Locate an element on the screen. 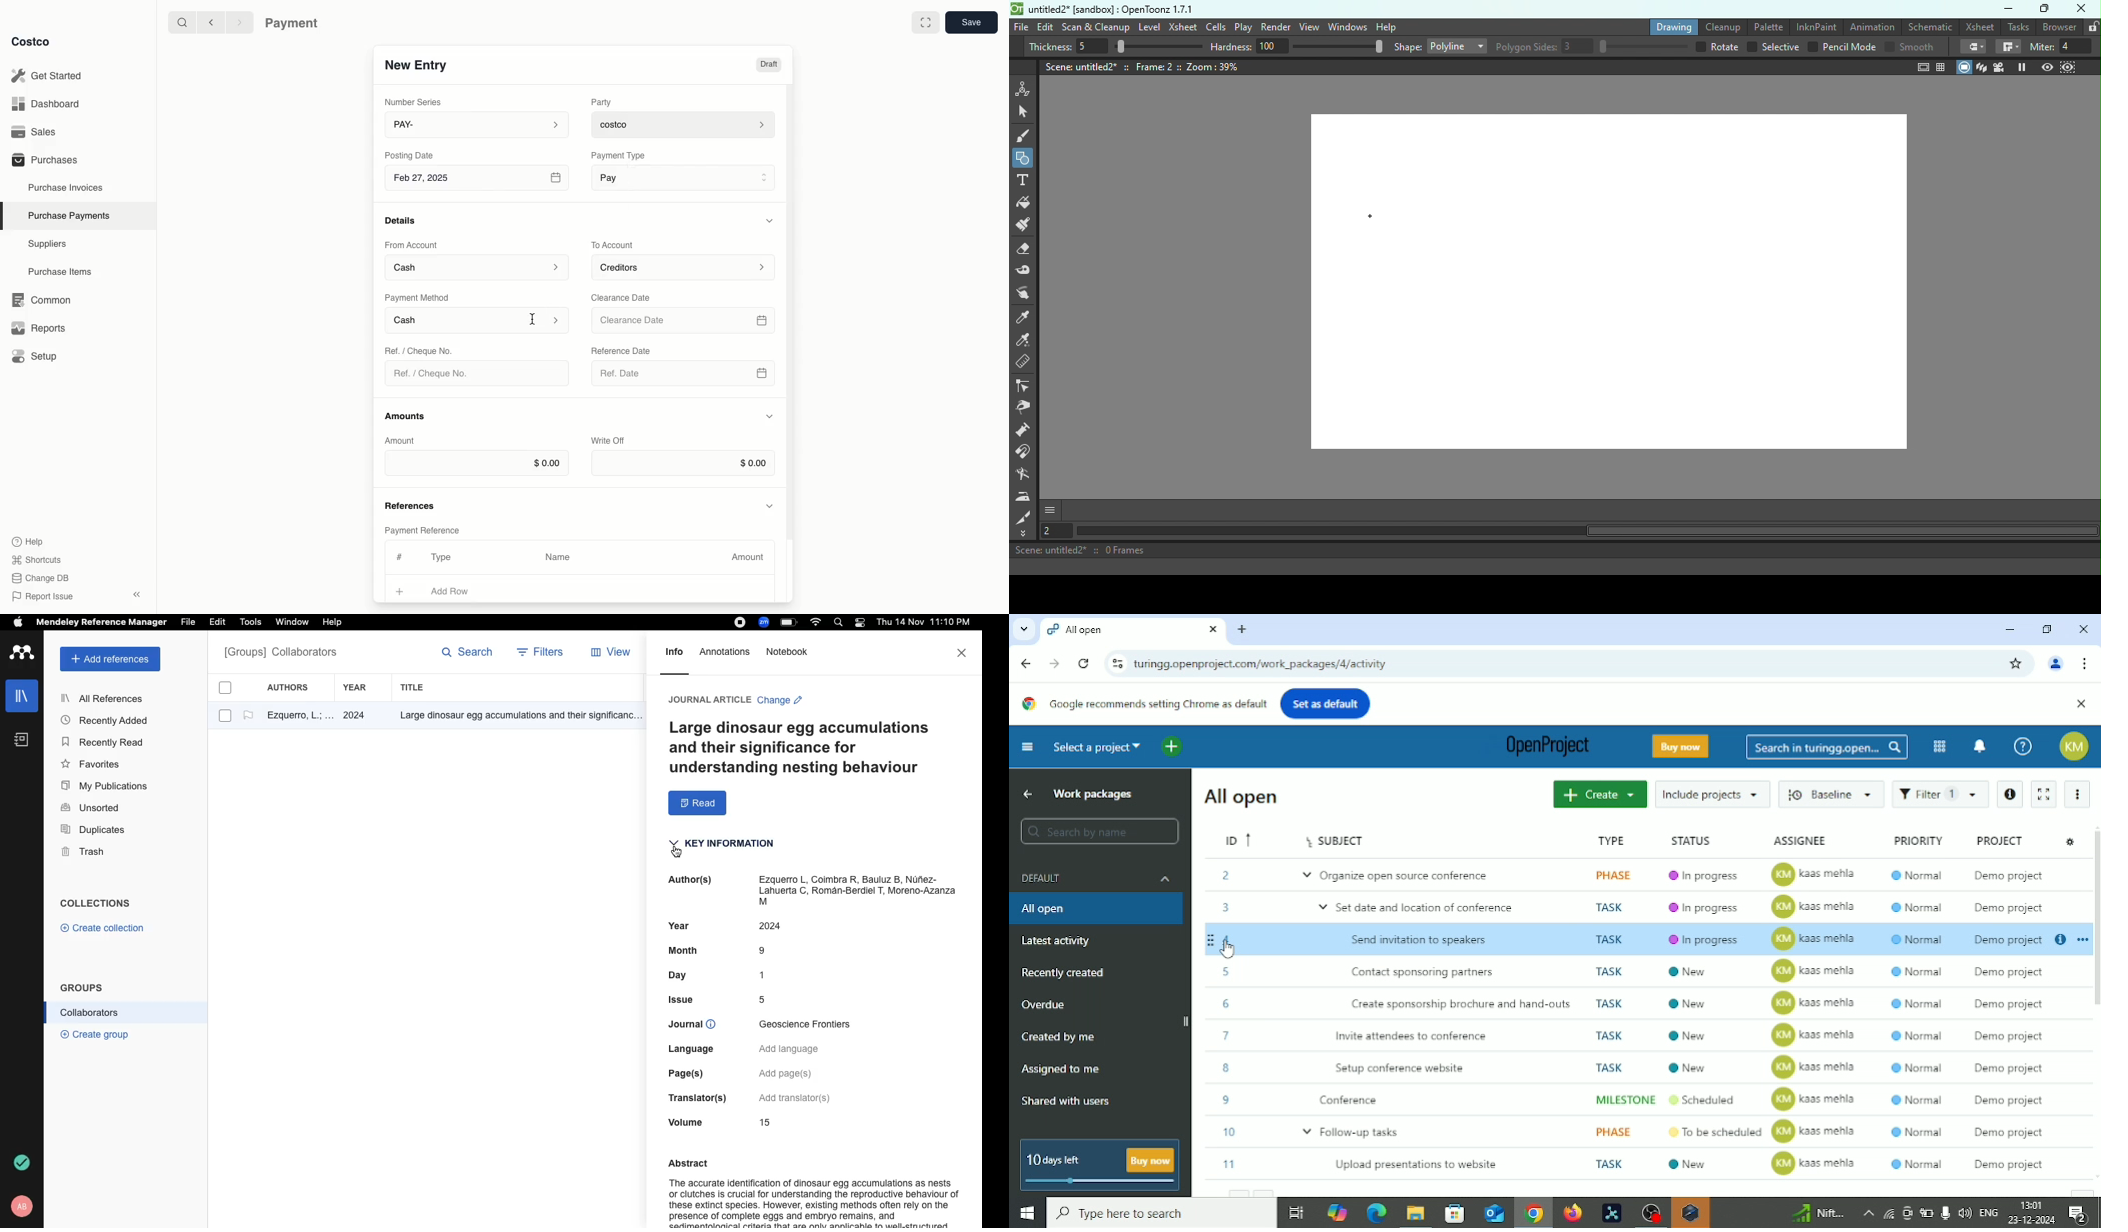 The width and height of the screenshot is (2128, 1232). Details is located at coordinates (404, 220).